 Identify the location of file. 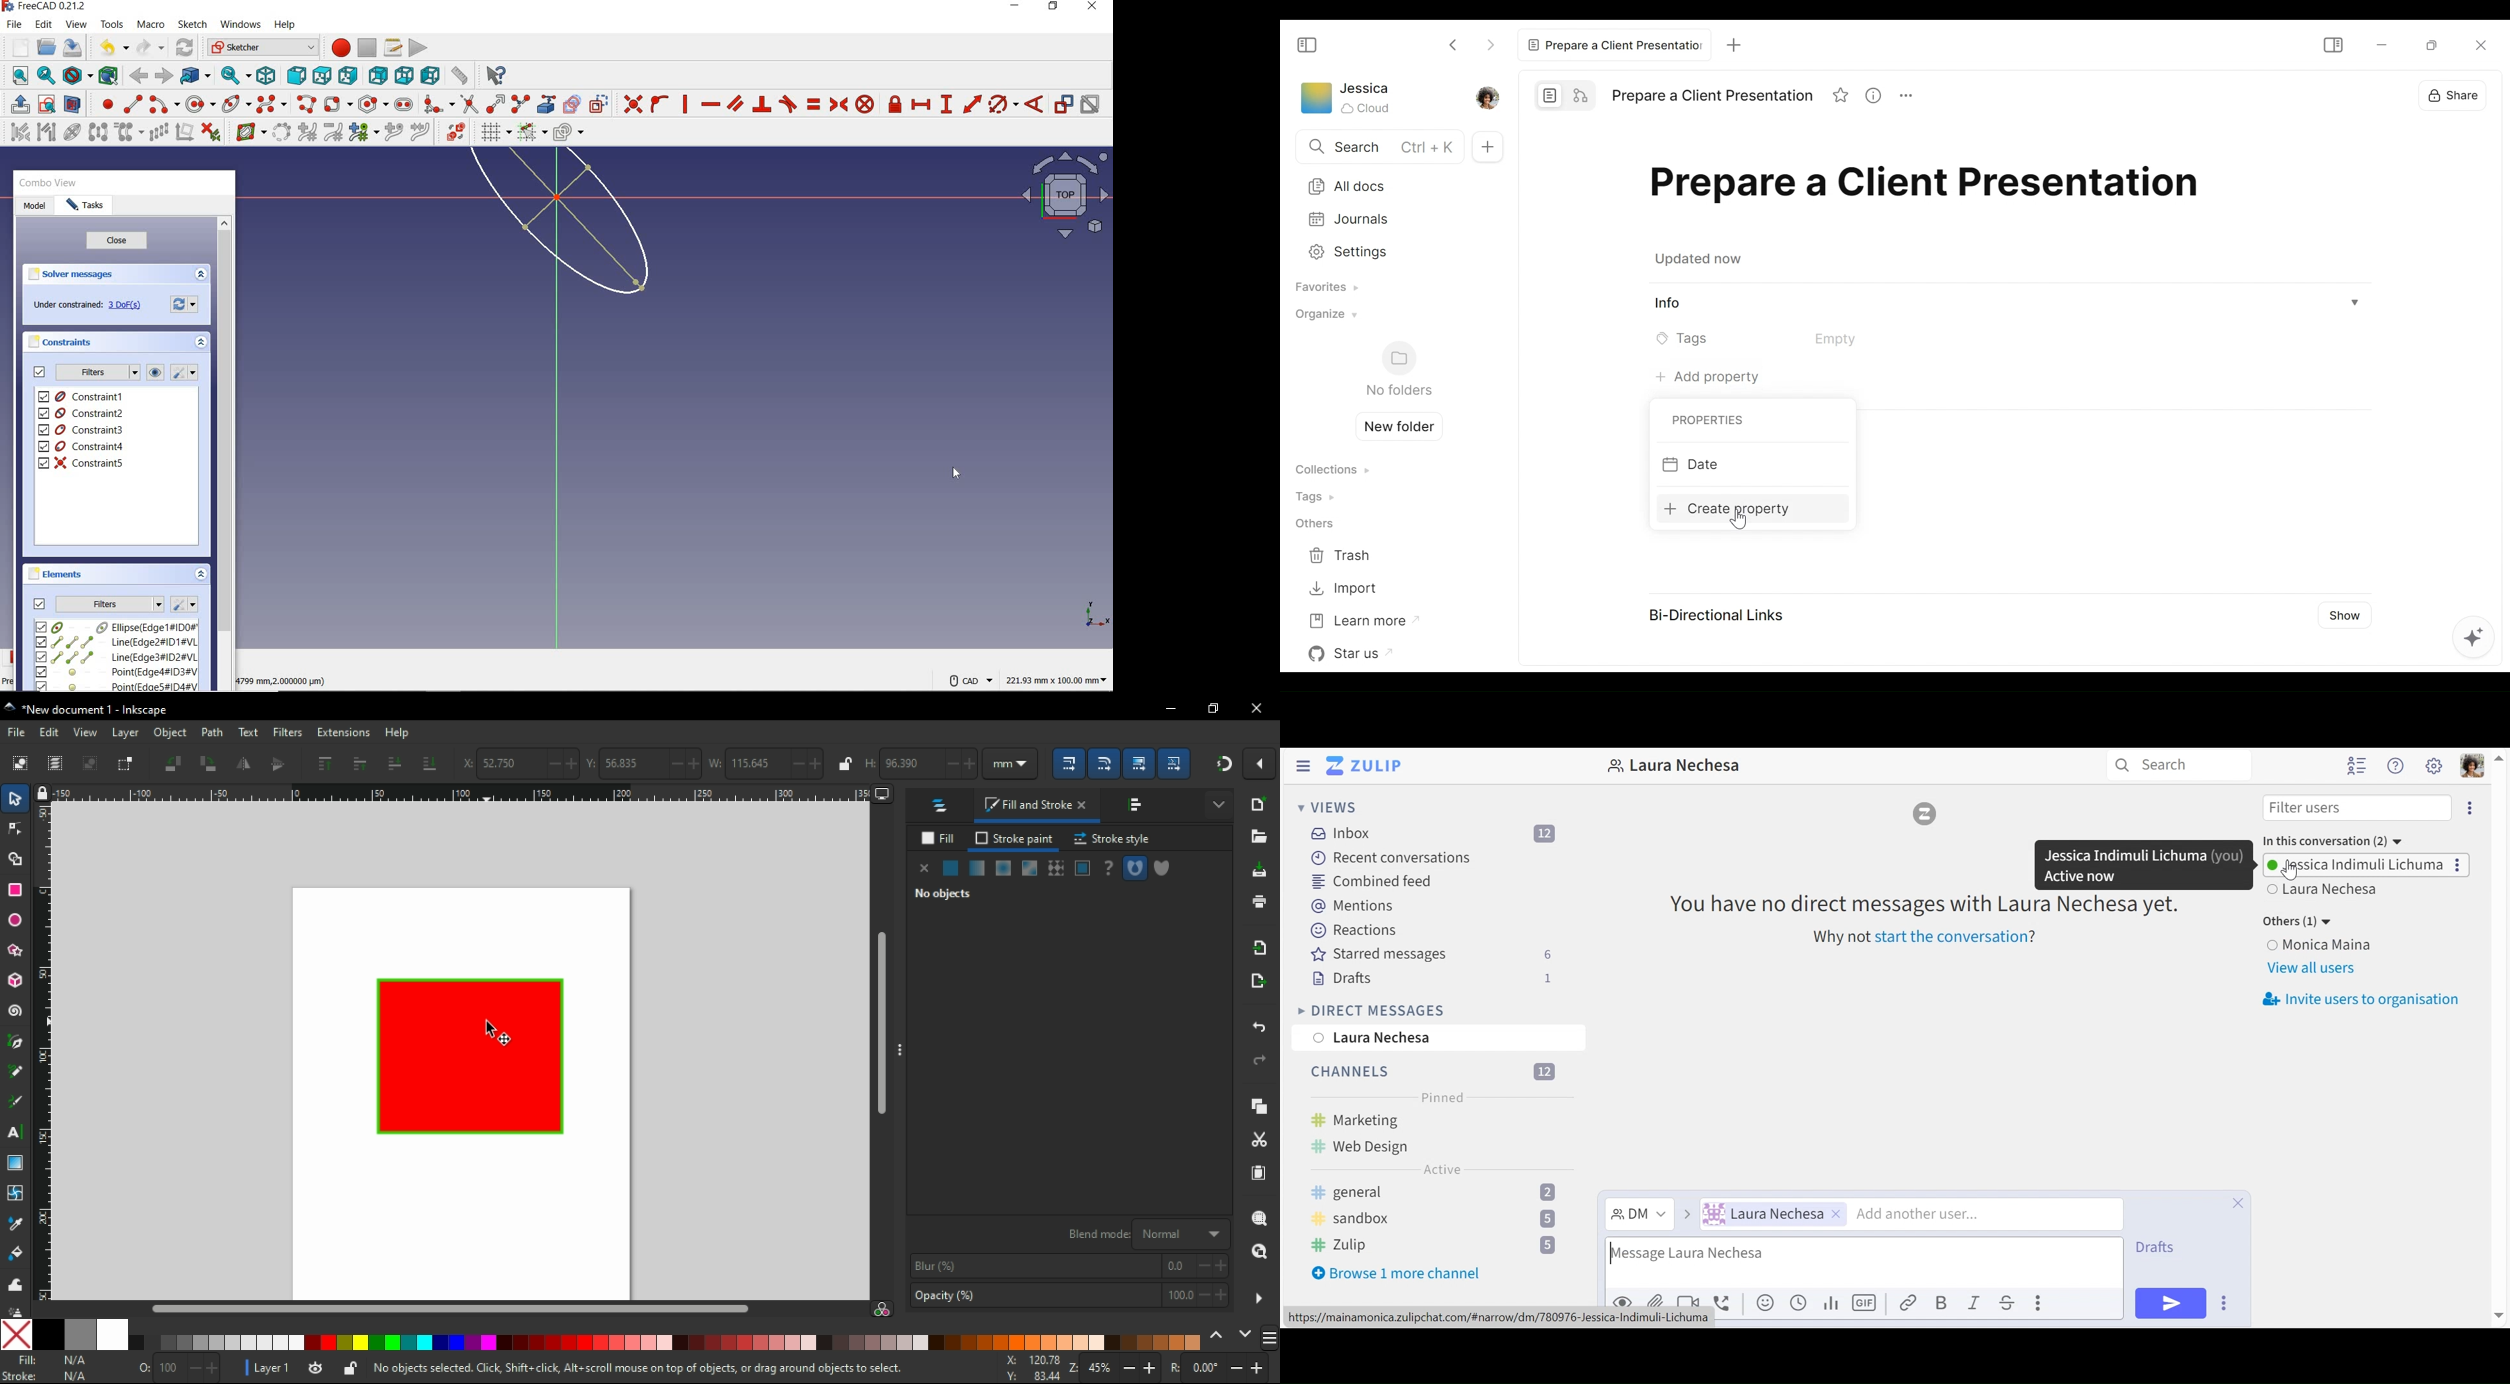
(18, 733).